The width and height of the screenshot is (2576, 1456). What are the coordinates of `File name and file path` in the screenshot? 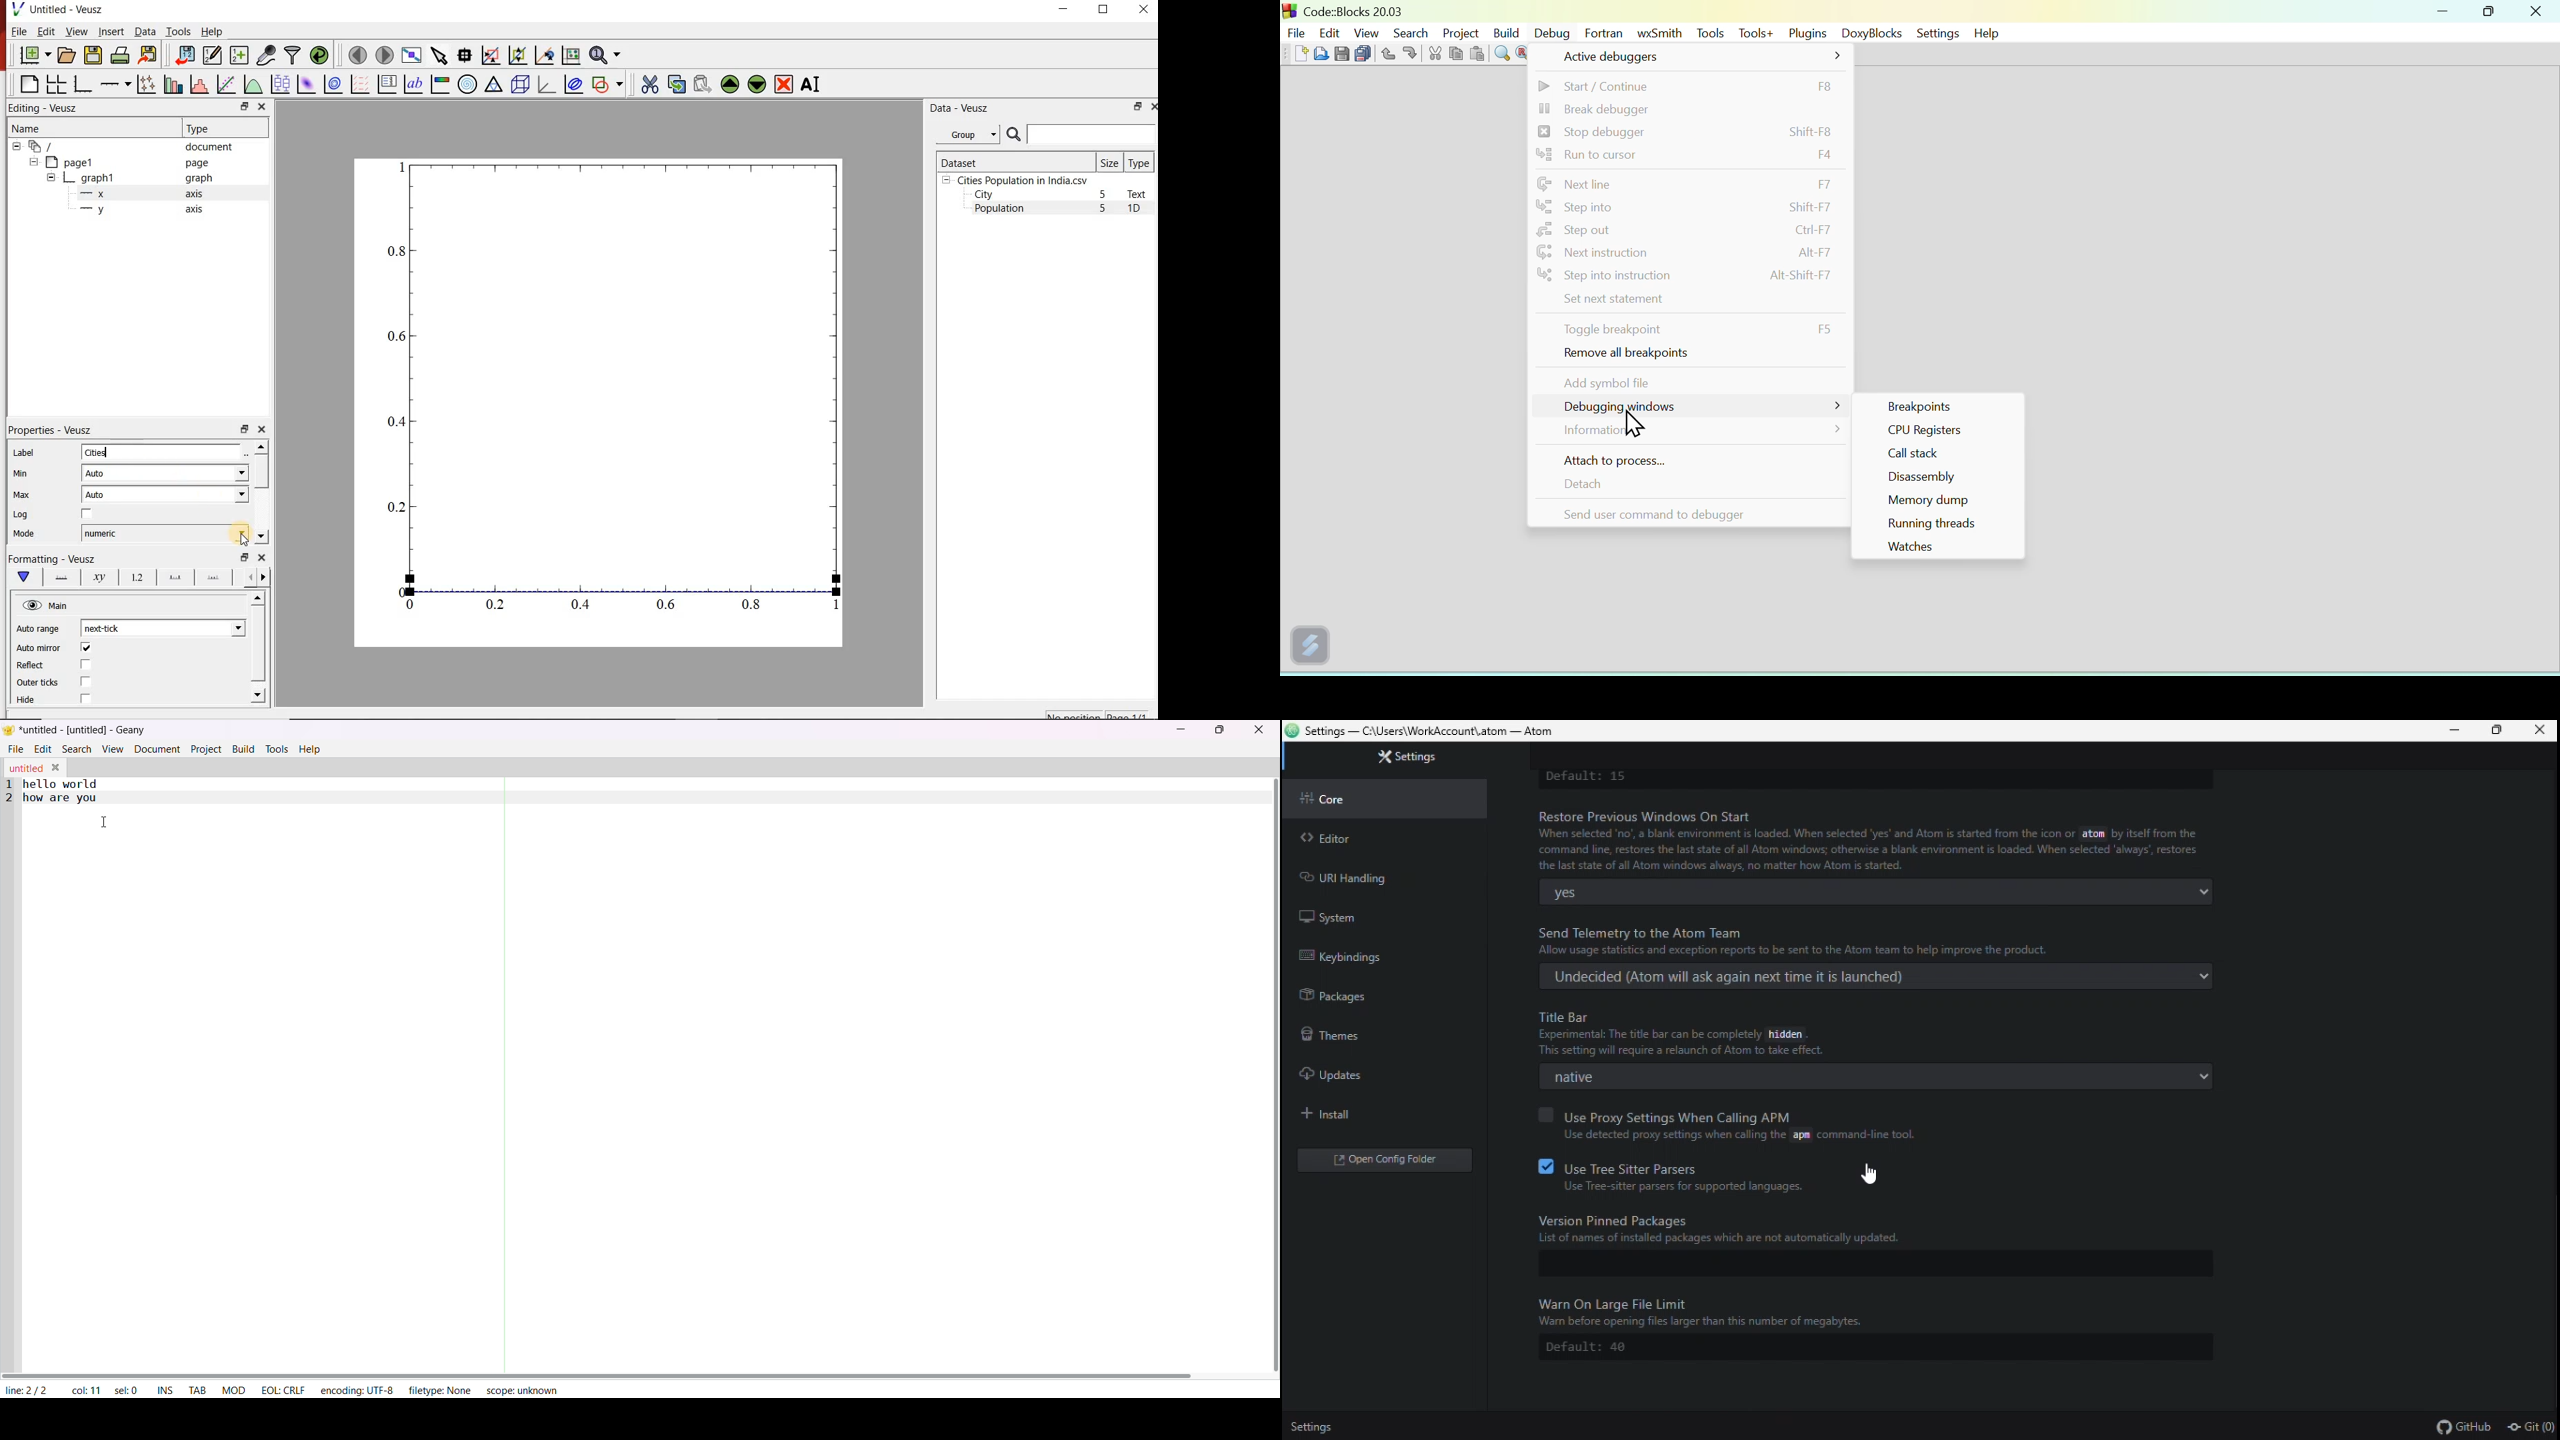 It's located at (1421, 732).